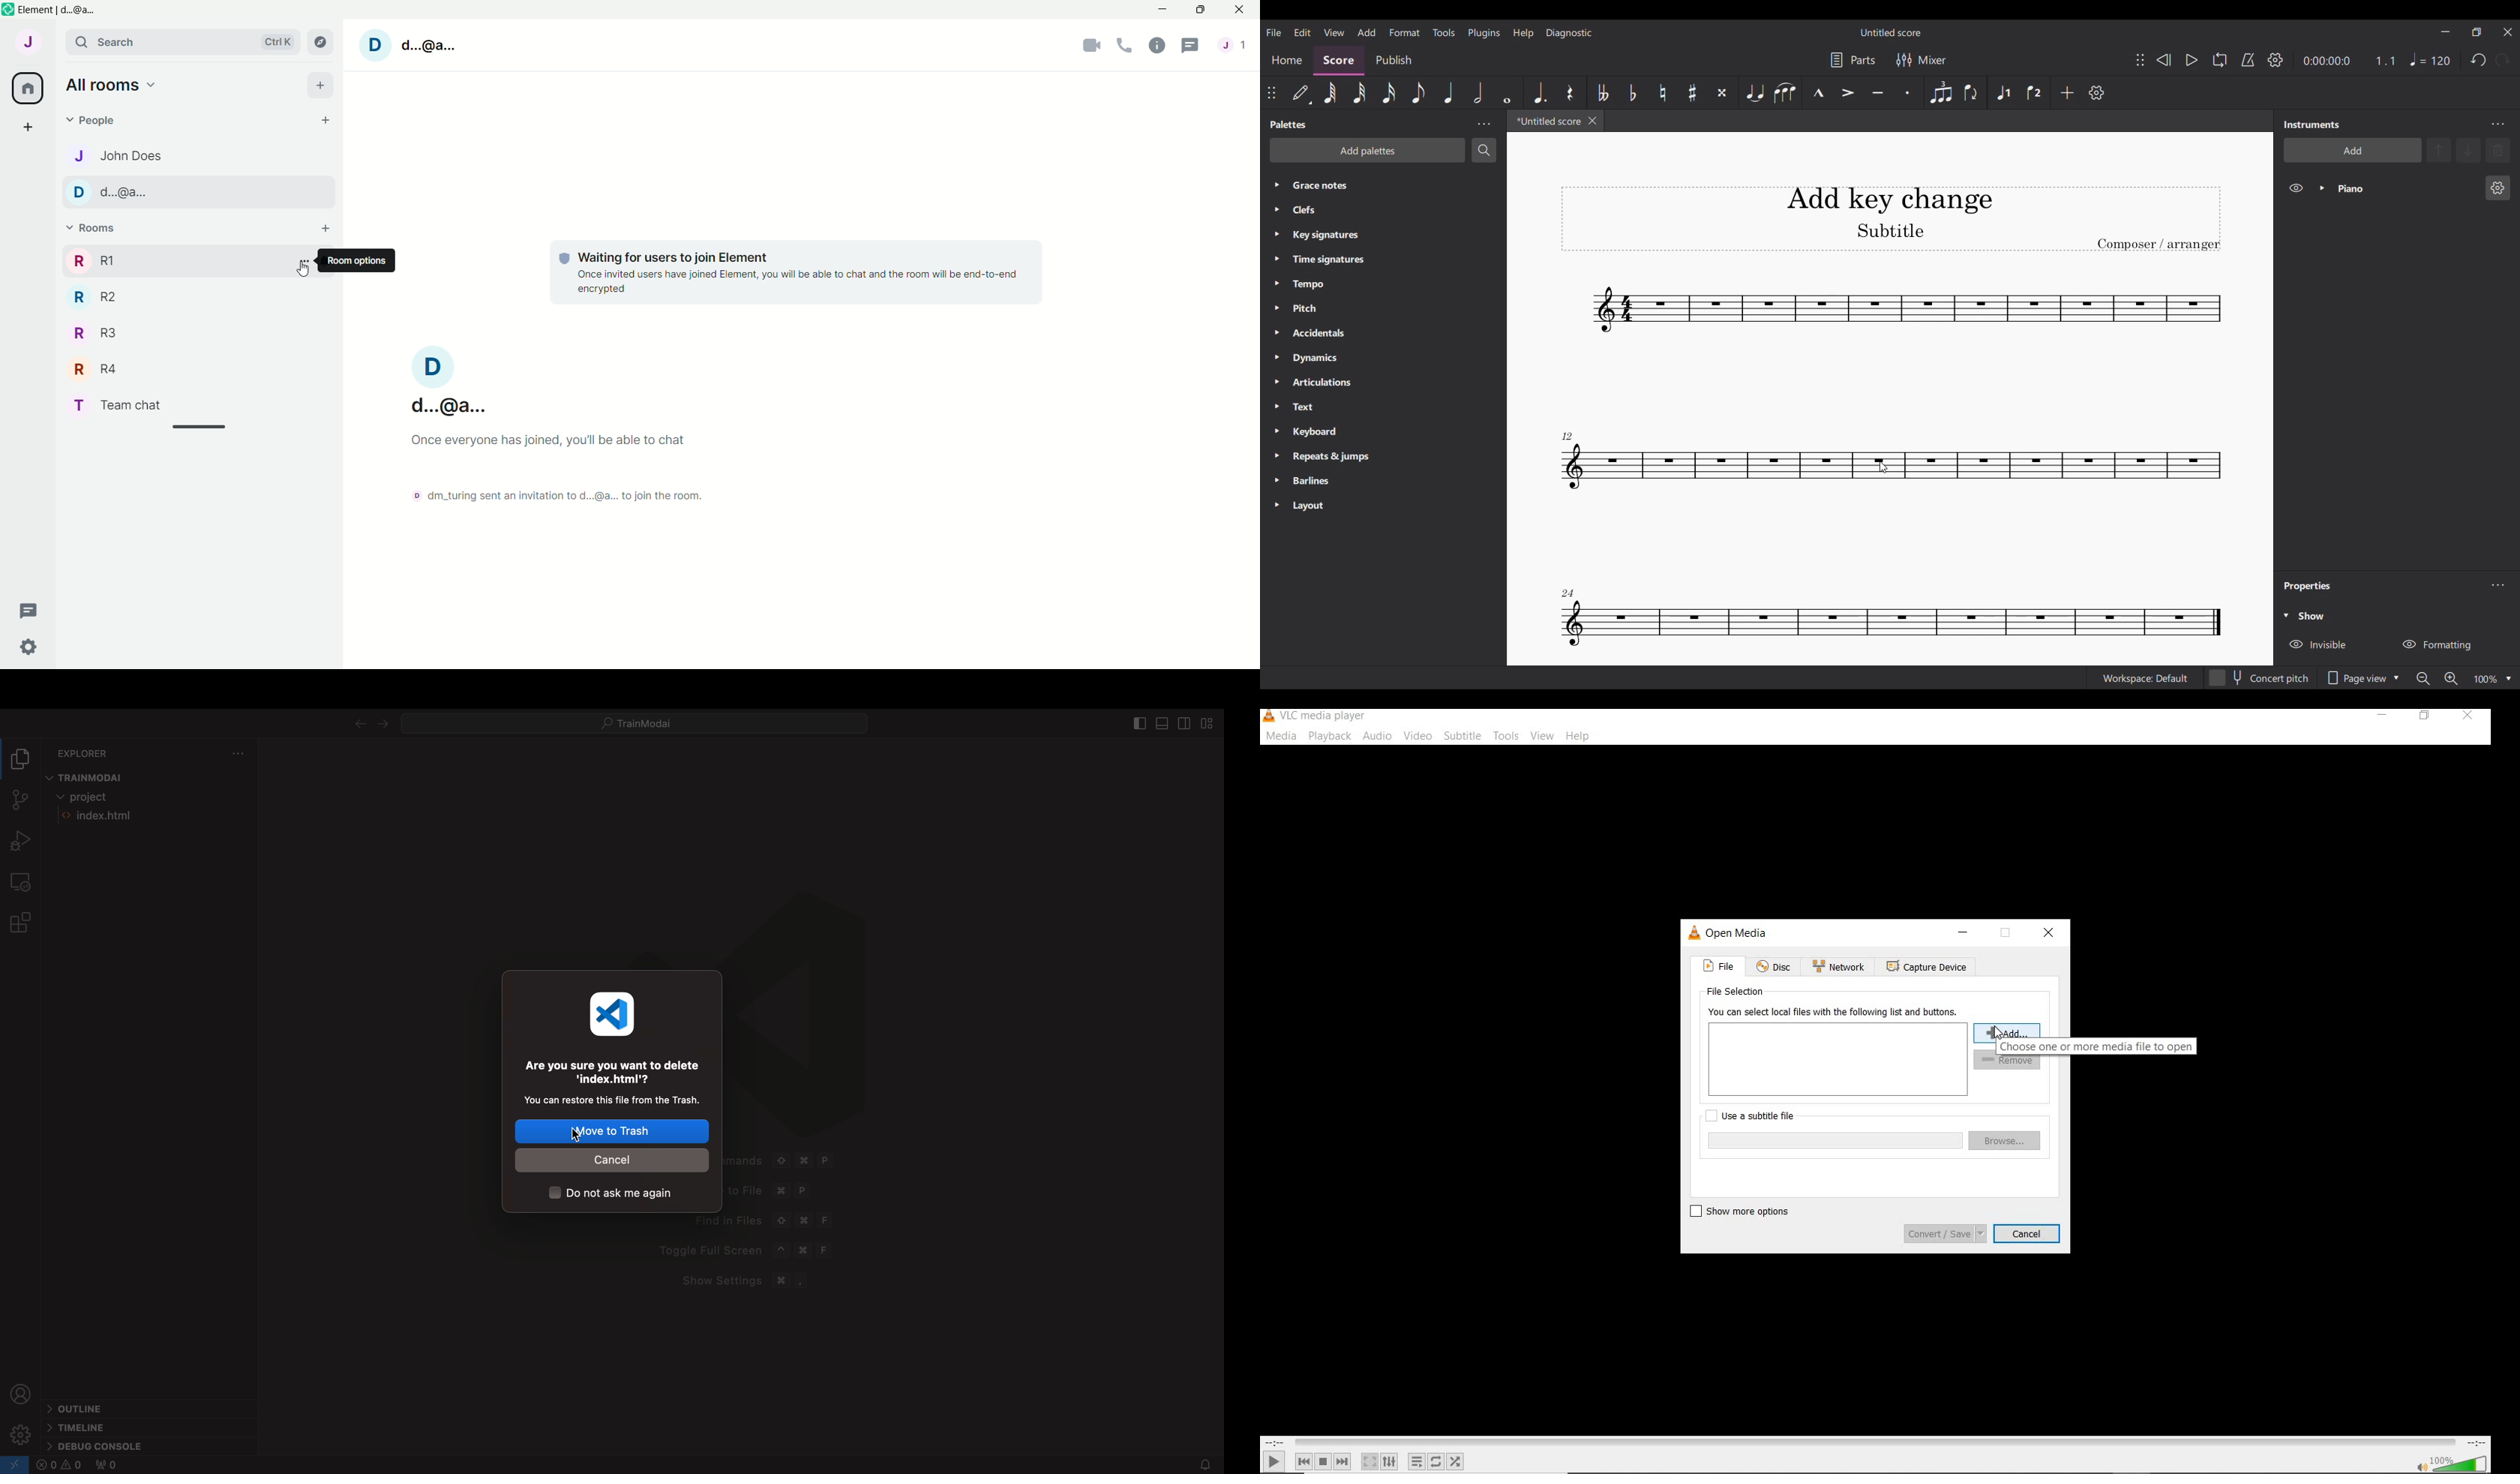  I want to click on Diagnostic menu, so click(1569, 33).